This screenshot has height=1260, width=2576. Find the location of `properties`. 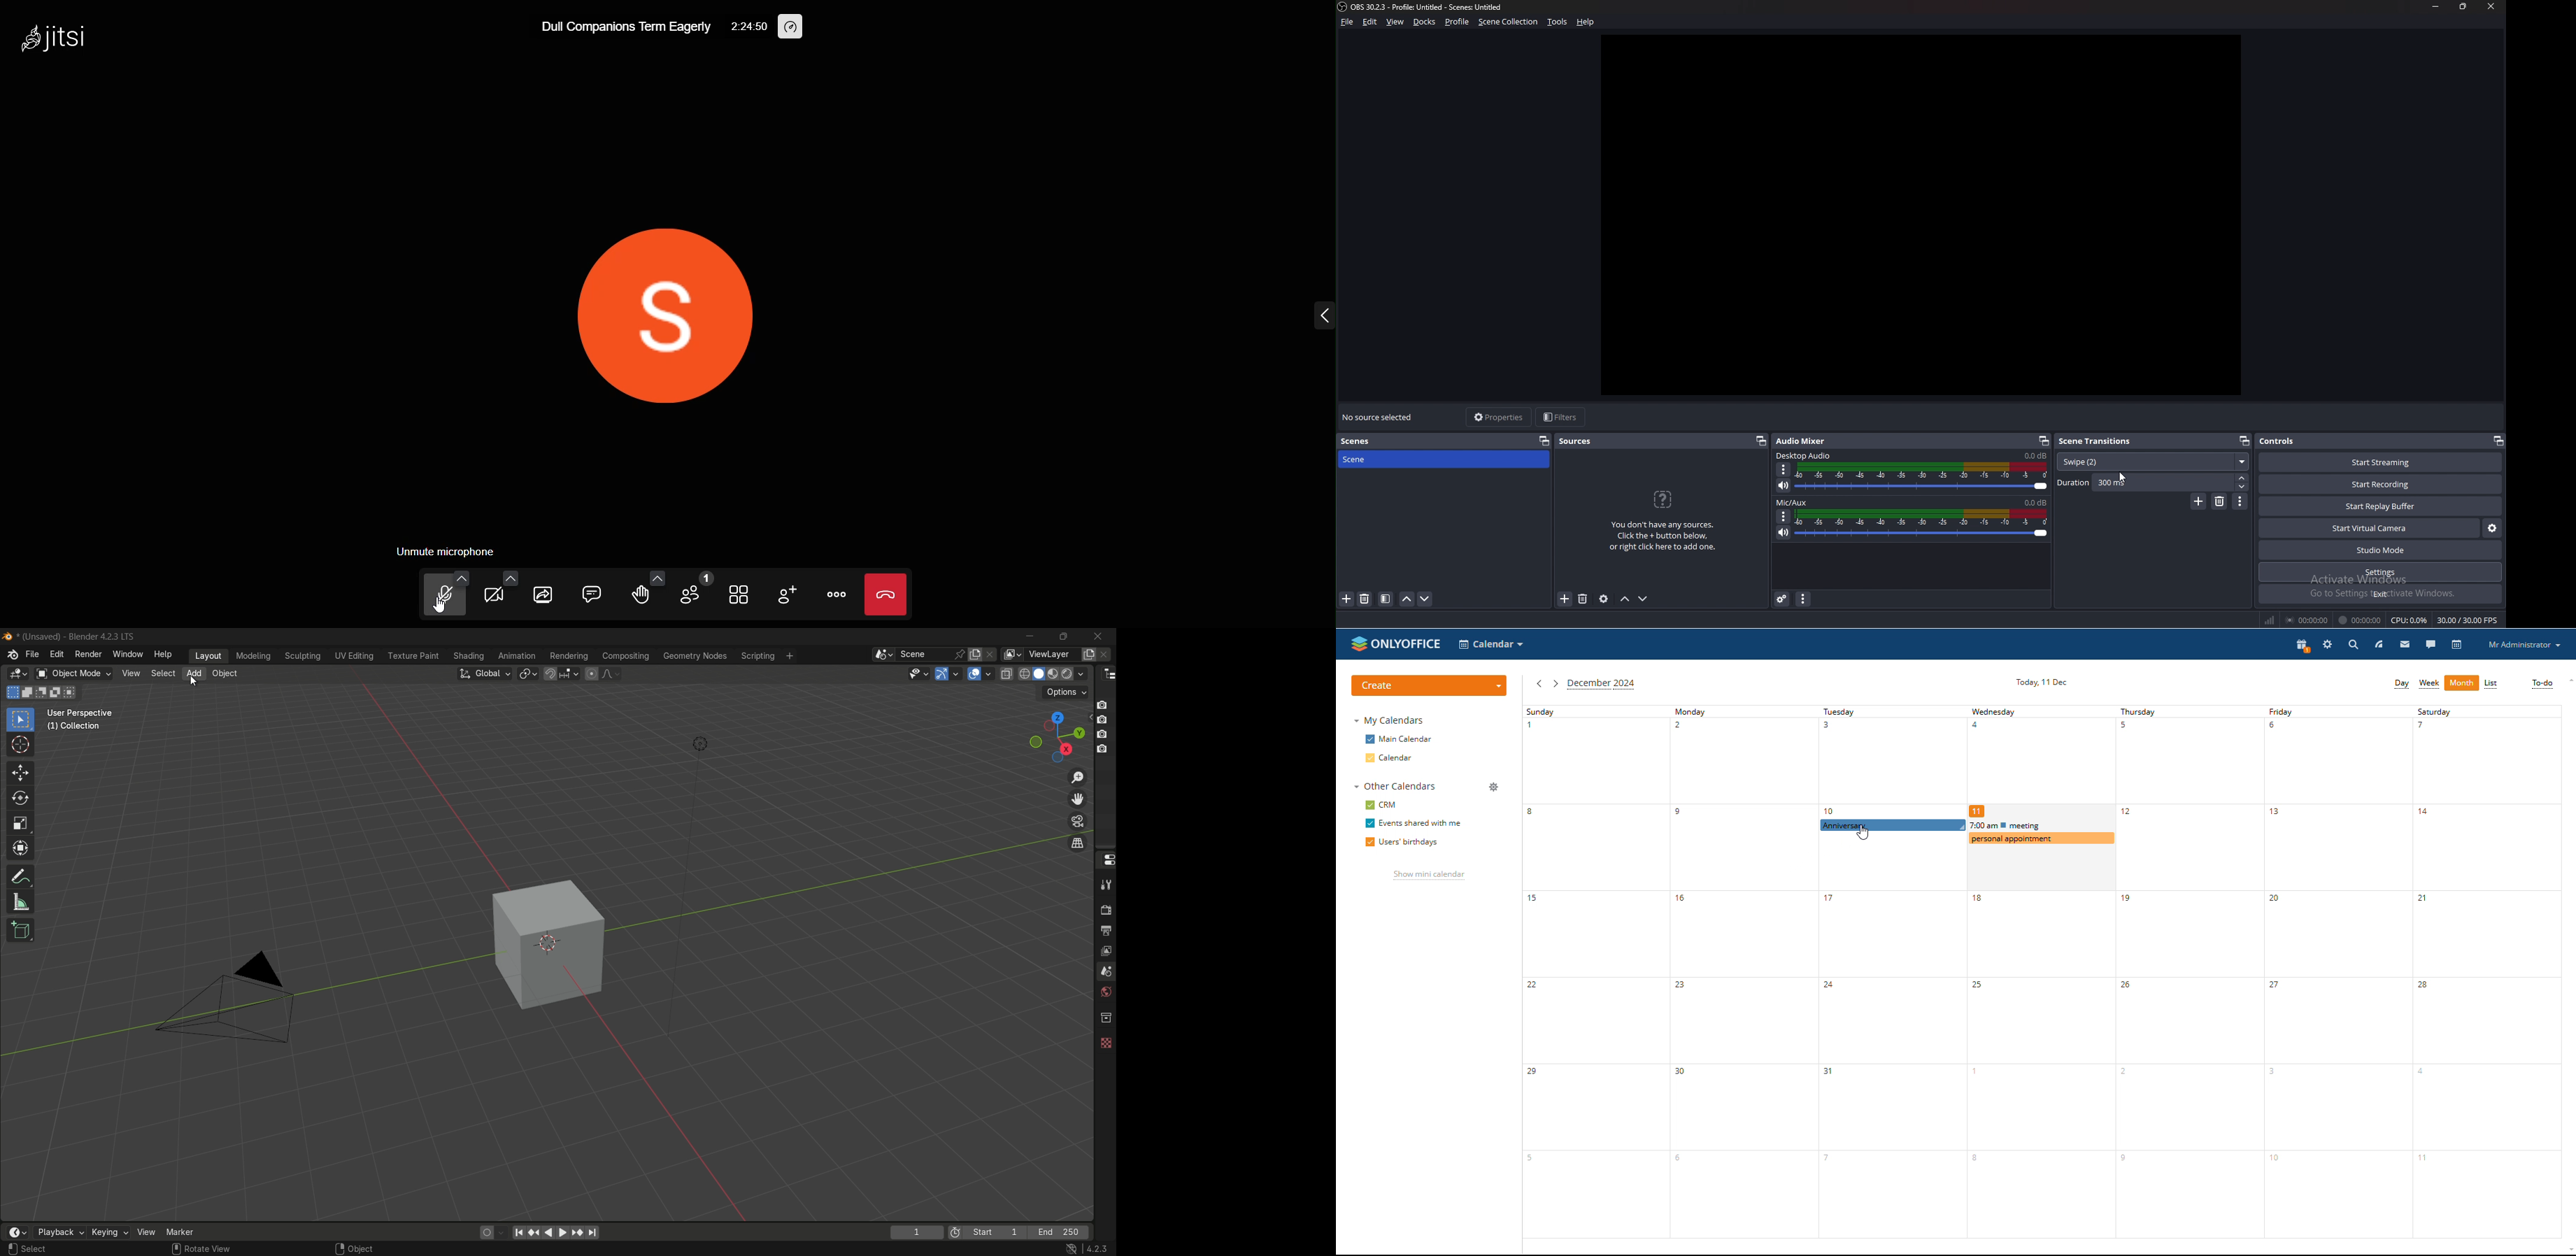

properties is located at coordinates (1500, 417).